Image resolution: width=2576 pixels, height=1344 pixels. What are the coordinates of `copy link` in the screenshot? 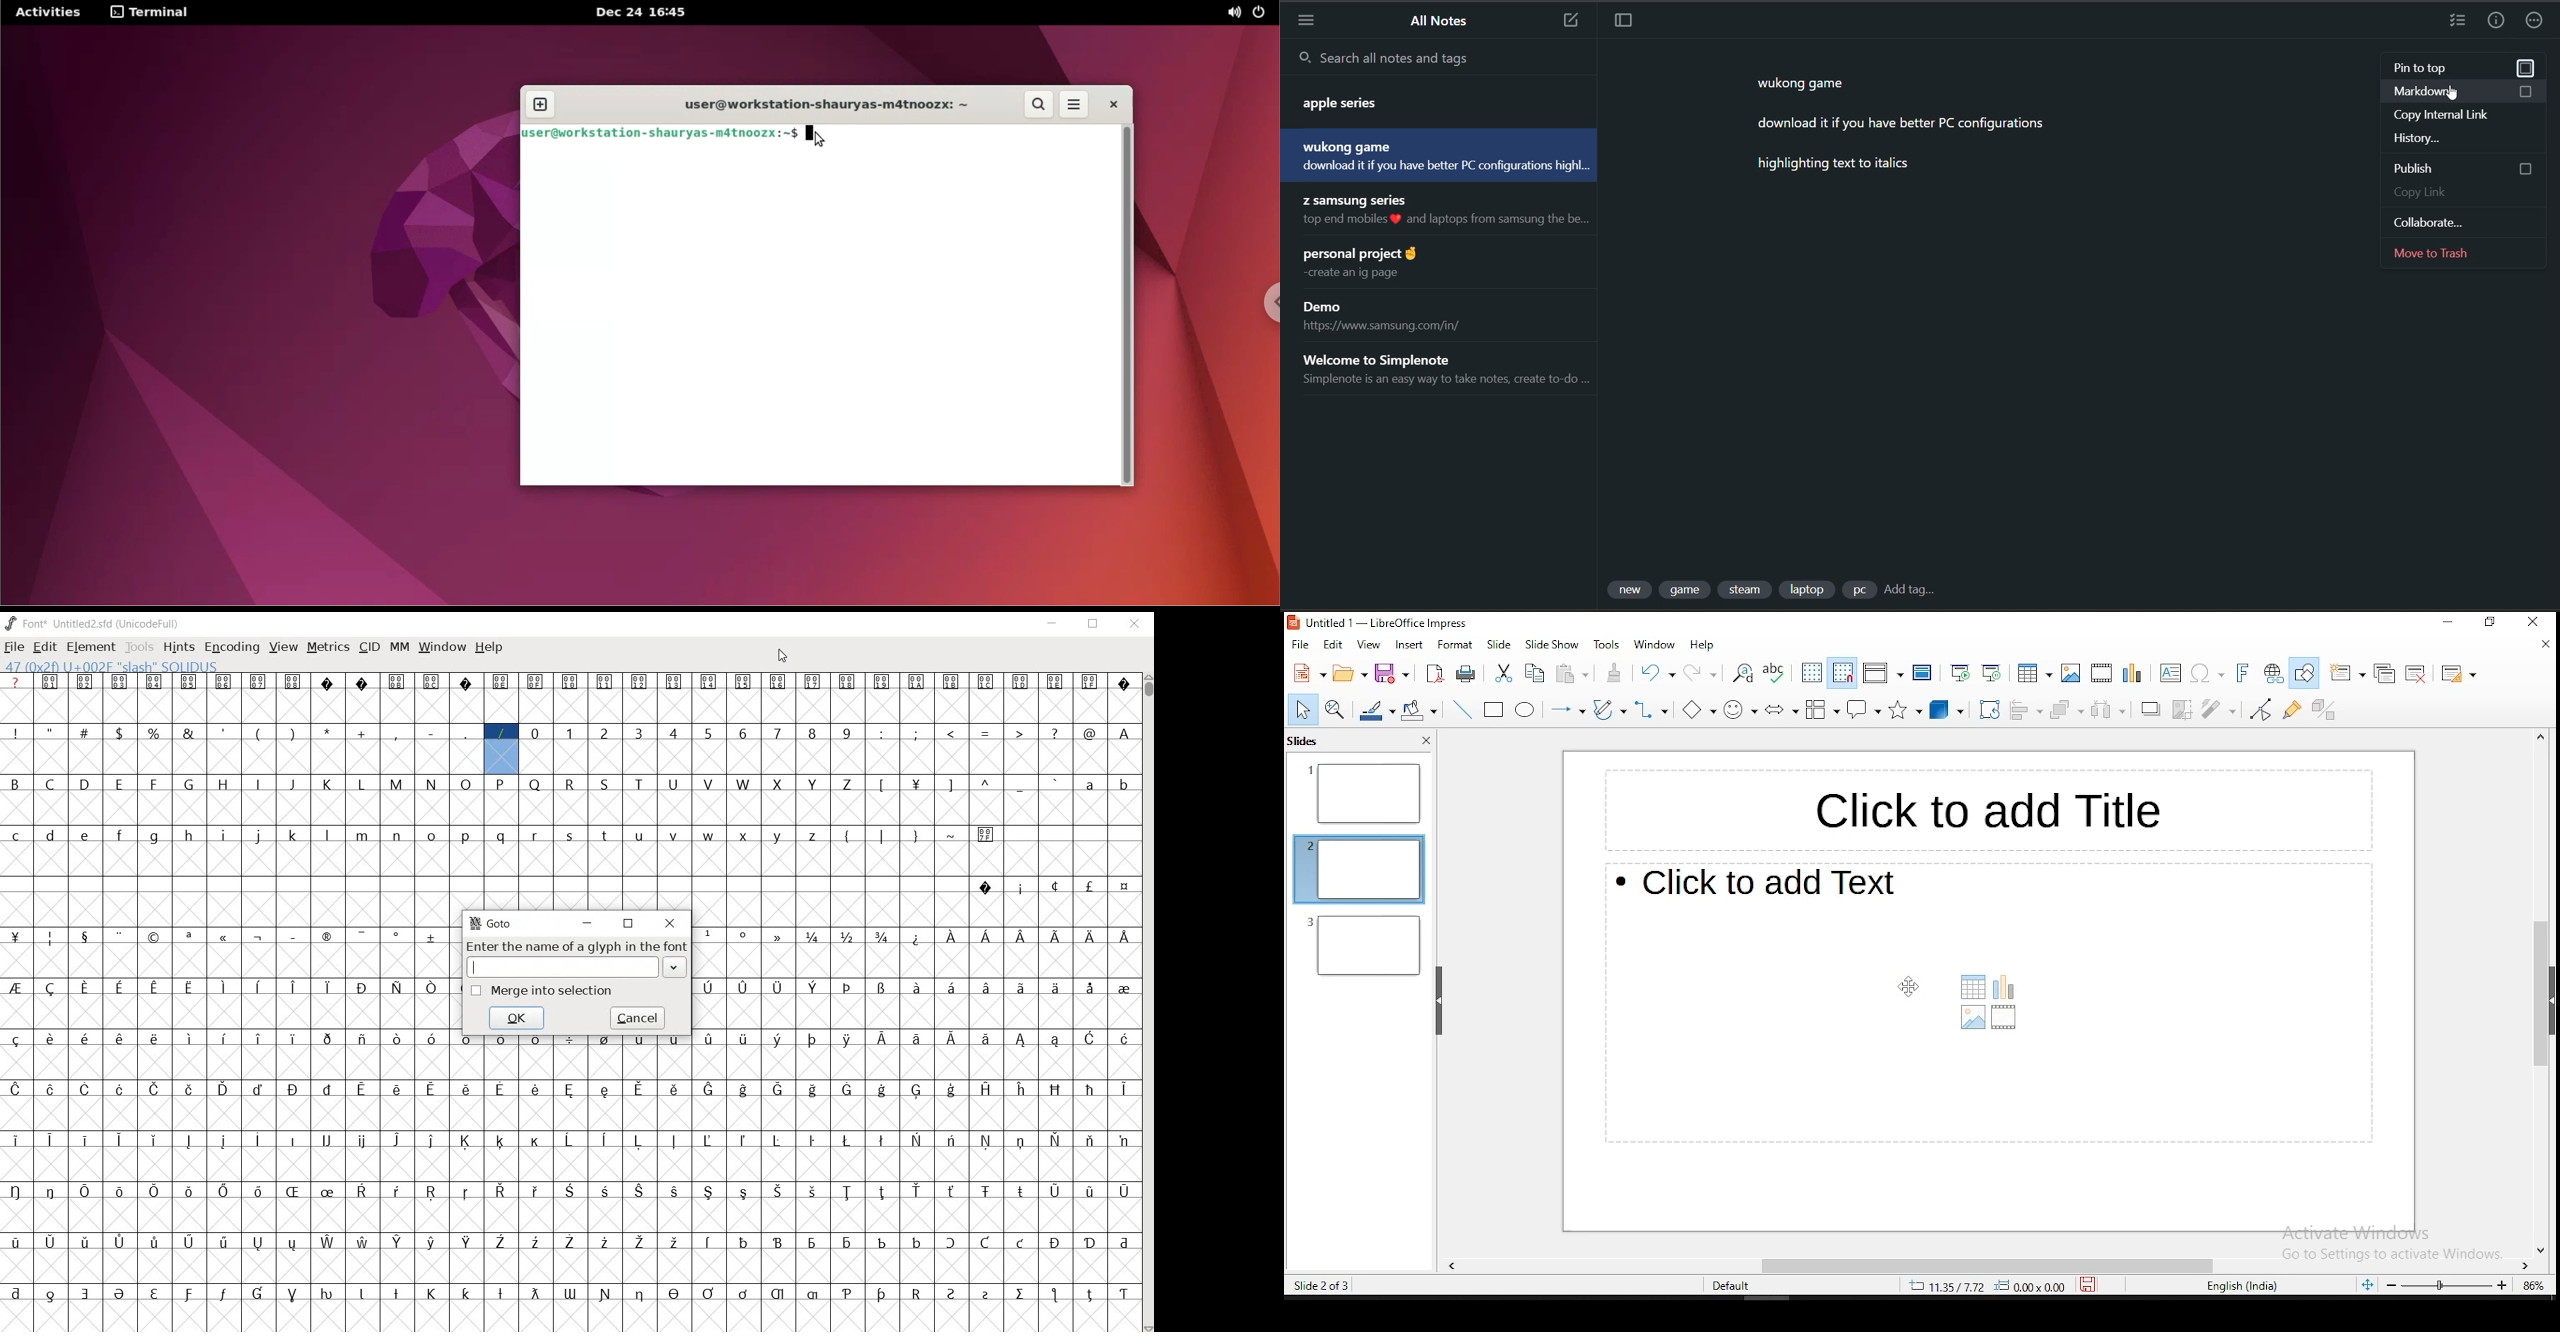 It's located at (2467, 194).